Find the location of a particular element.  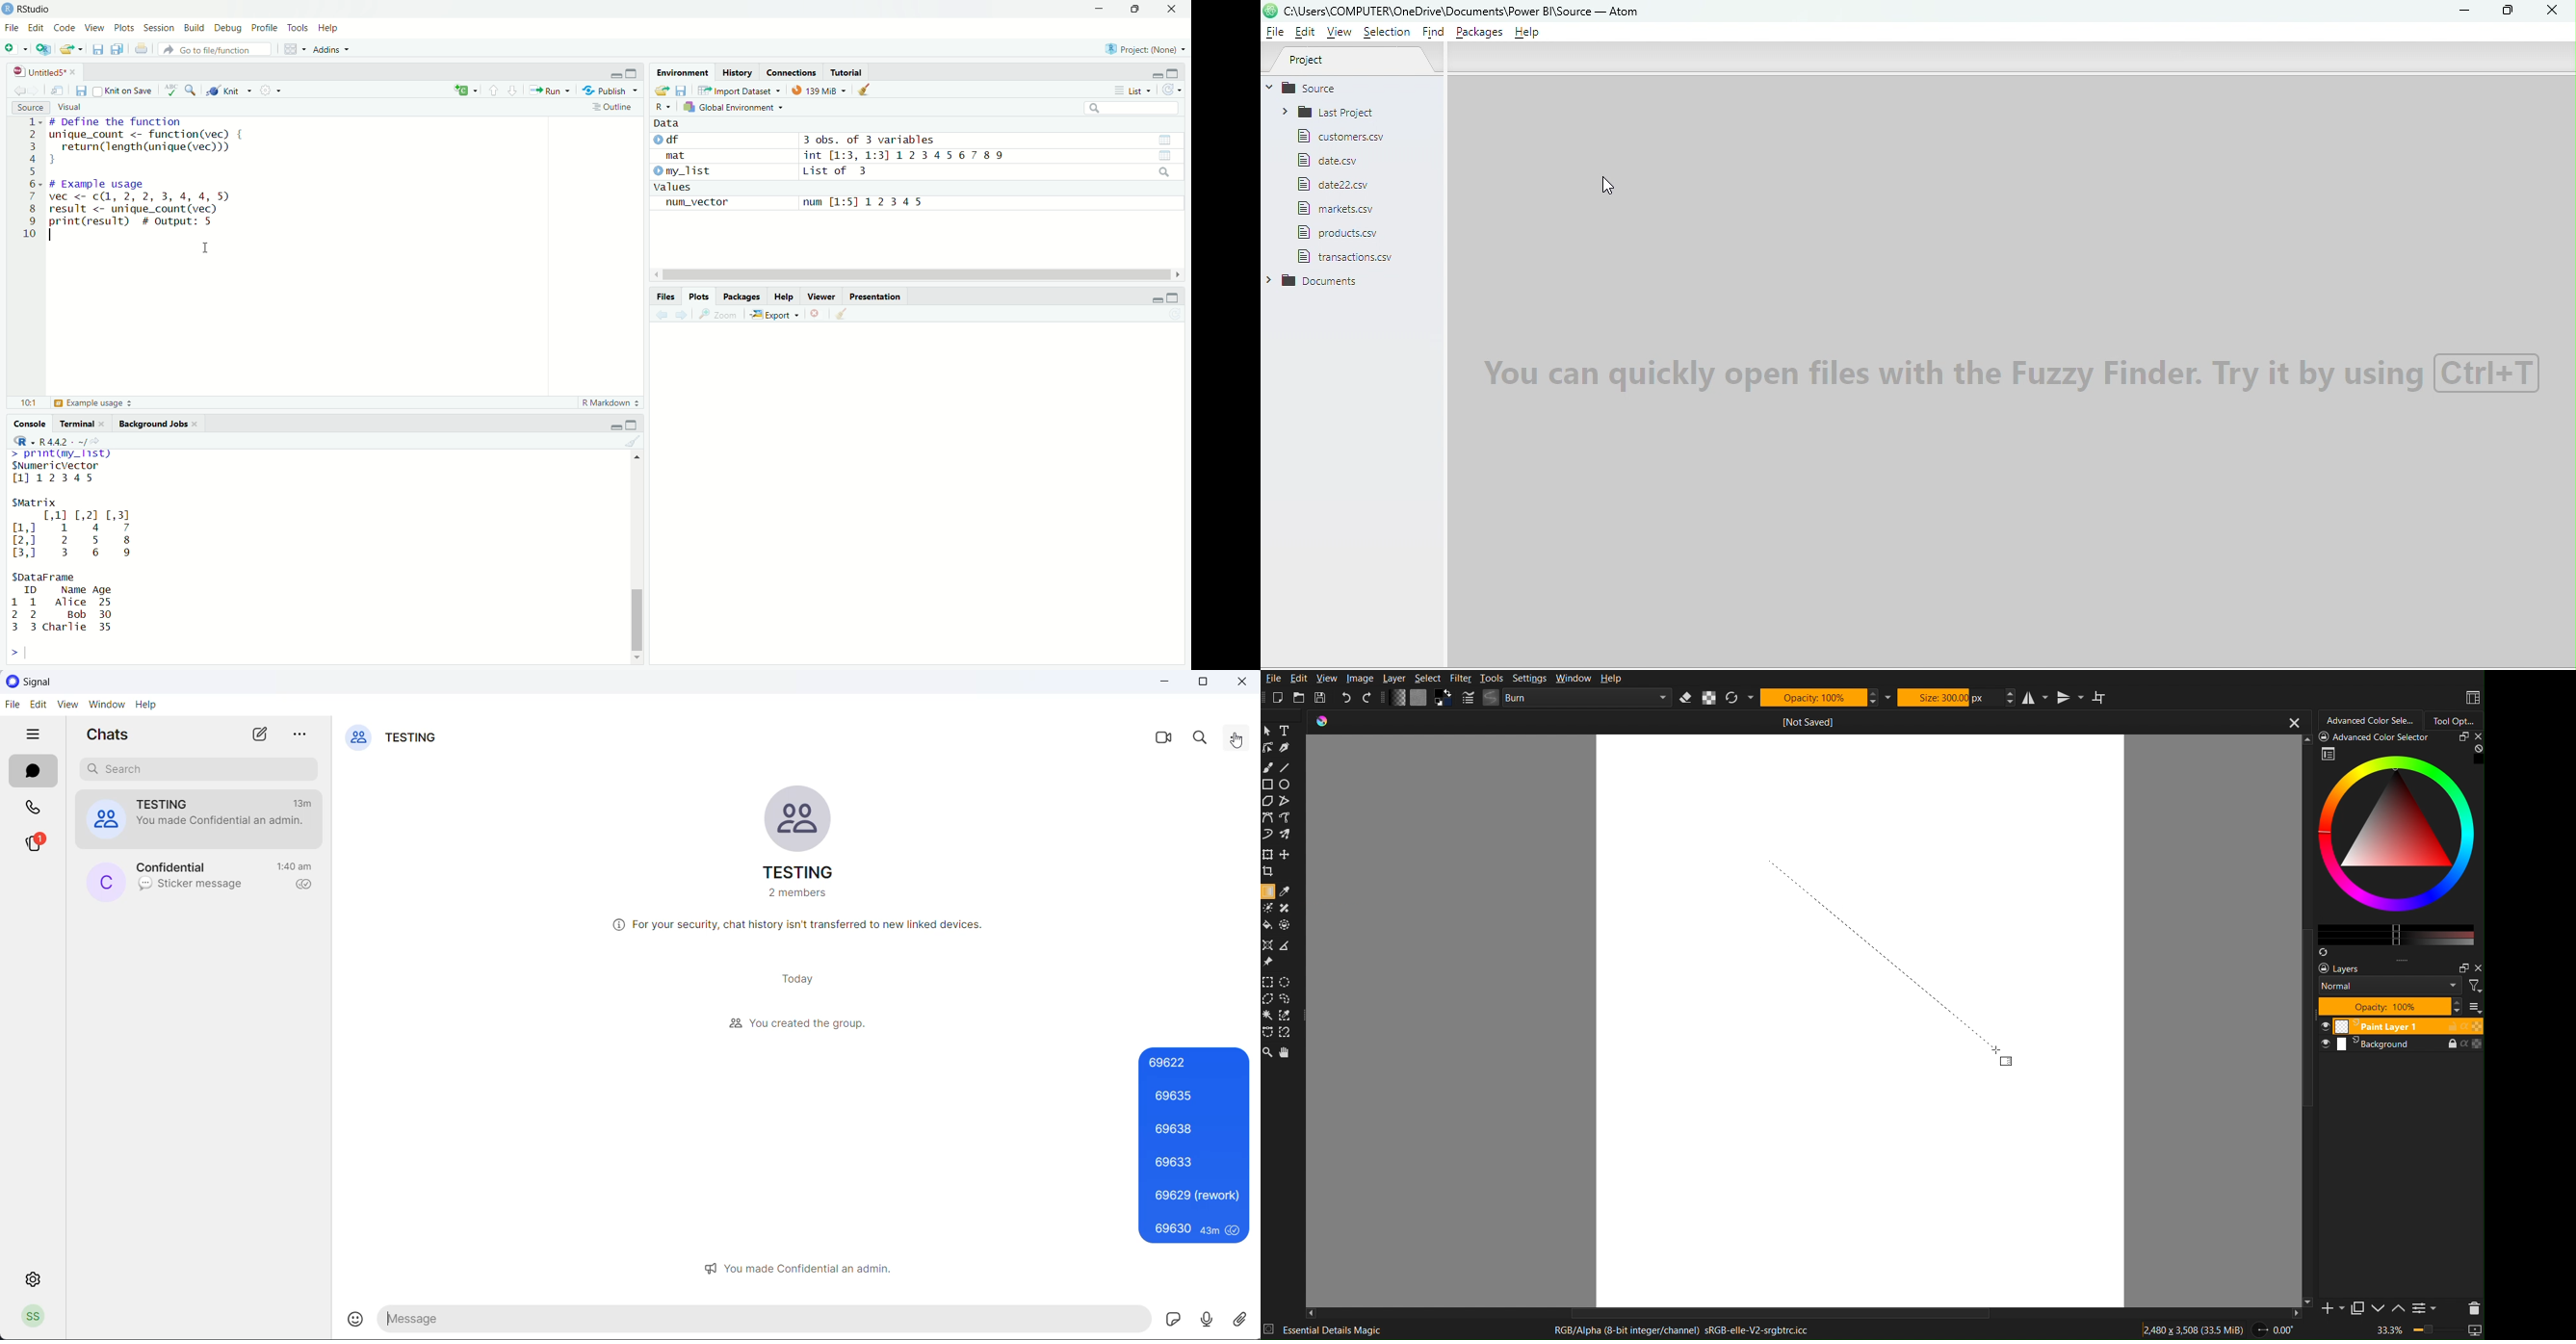

R dropdown is located at coordinates (666, 104).